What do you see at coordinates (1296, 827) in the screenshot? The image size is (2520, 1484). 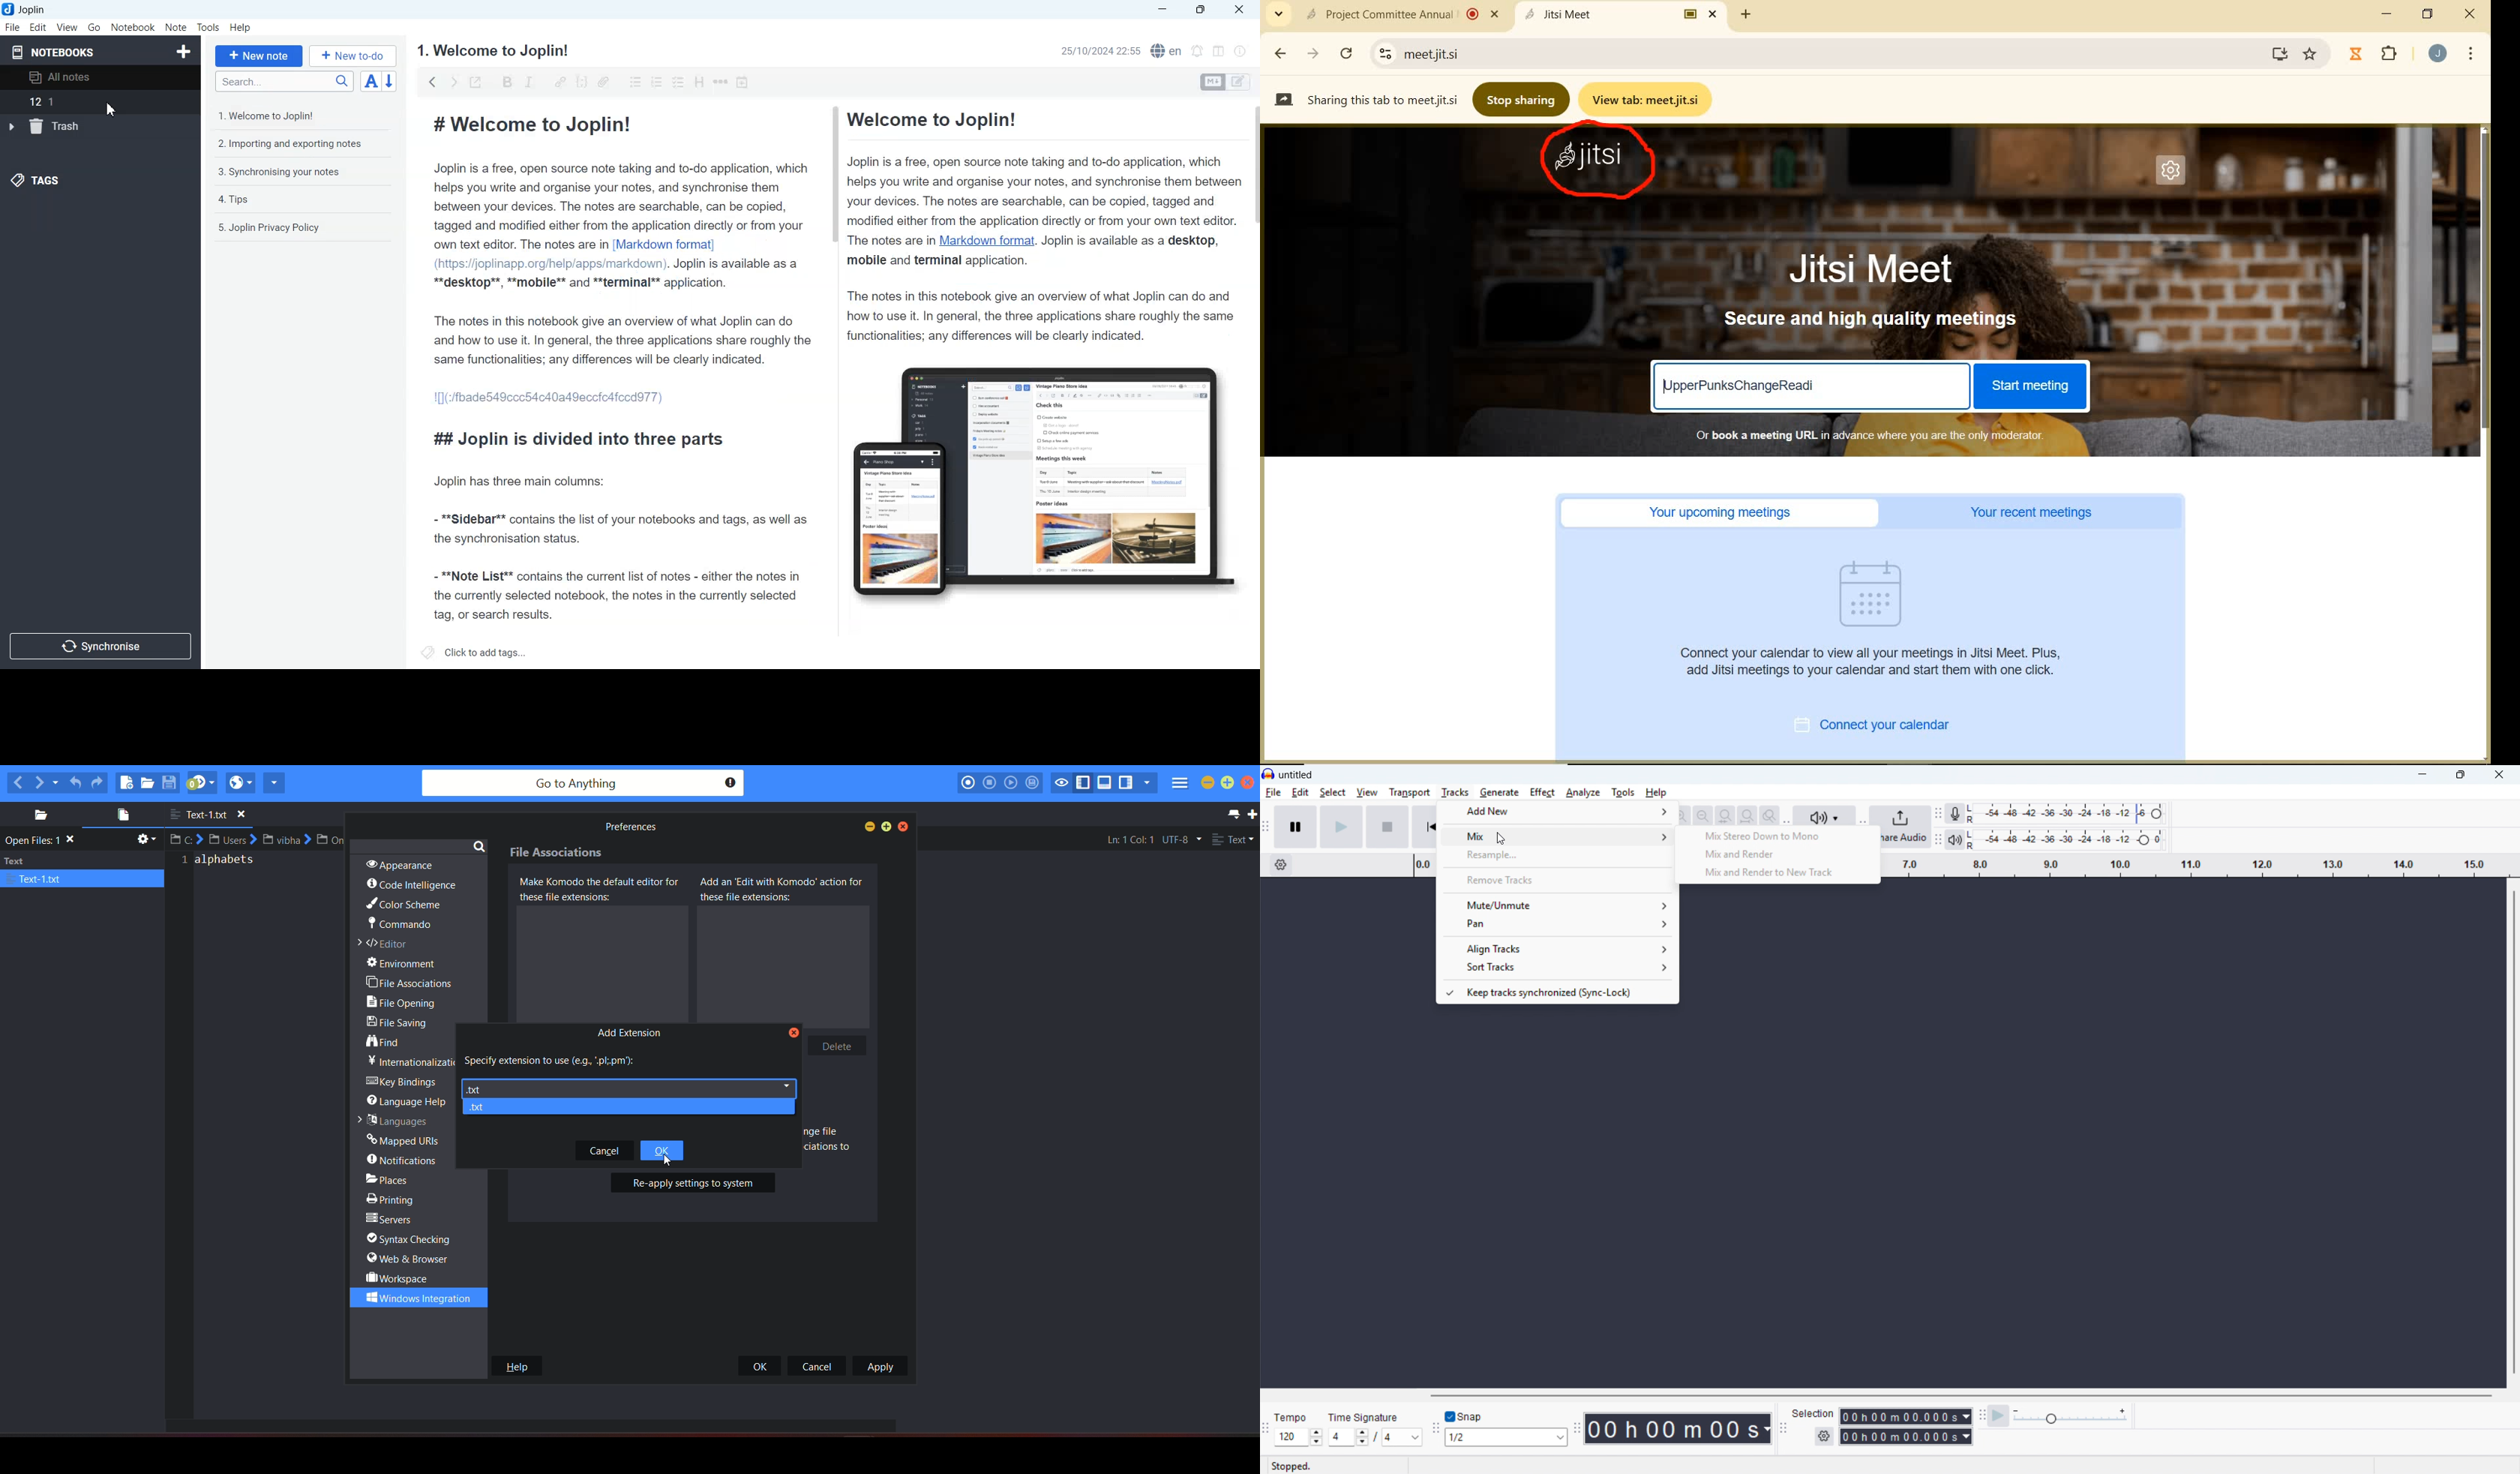 I see `Pause ` at bounding box center [1296, 827].